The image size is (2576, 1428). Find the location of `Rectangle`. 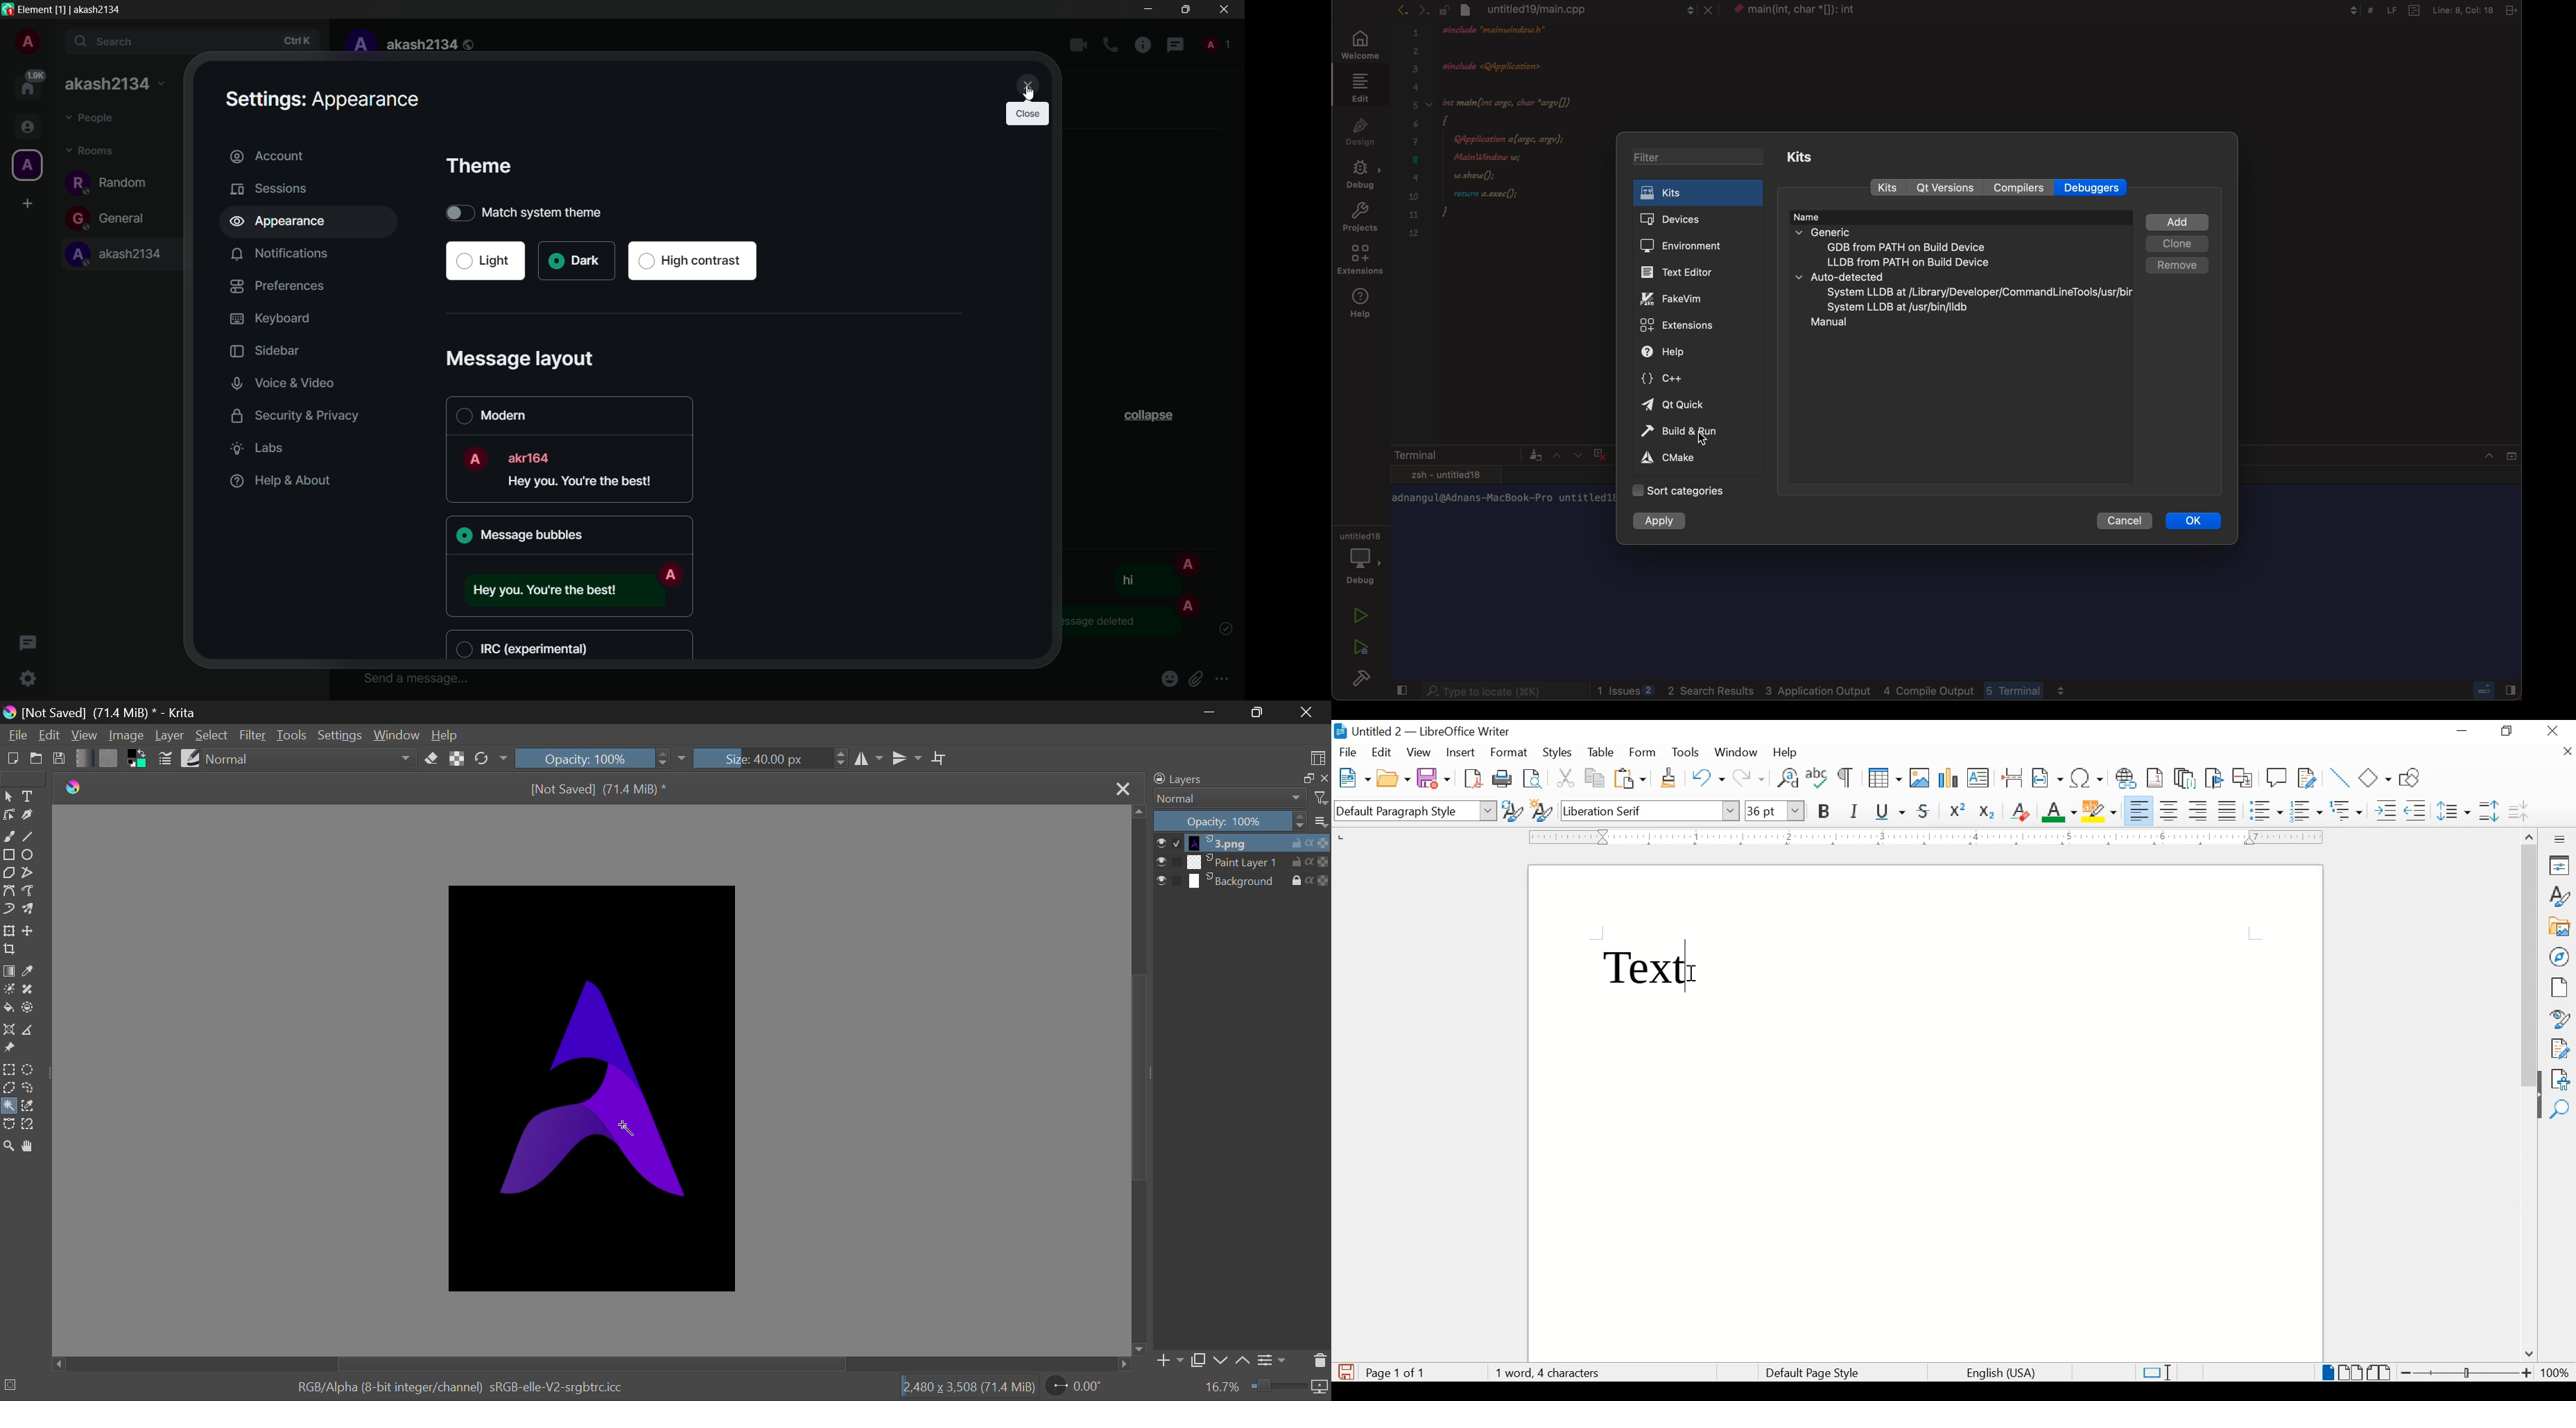

Rectangle is located at coordinates (11, 854).